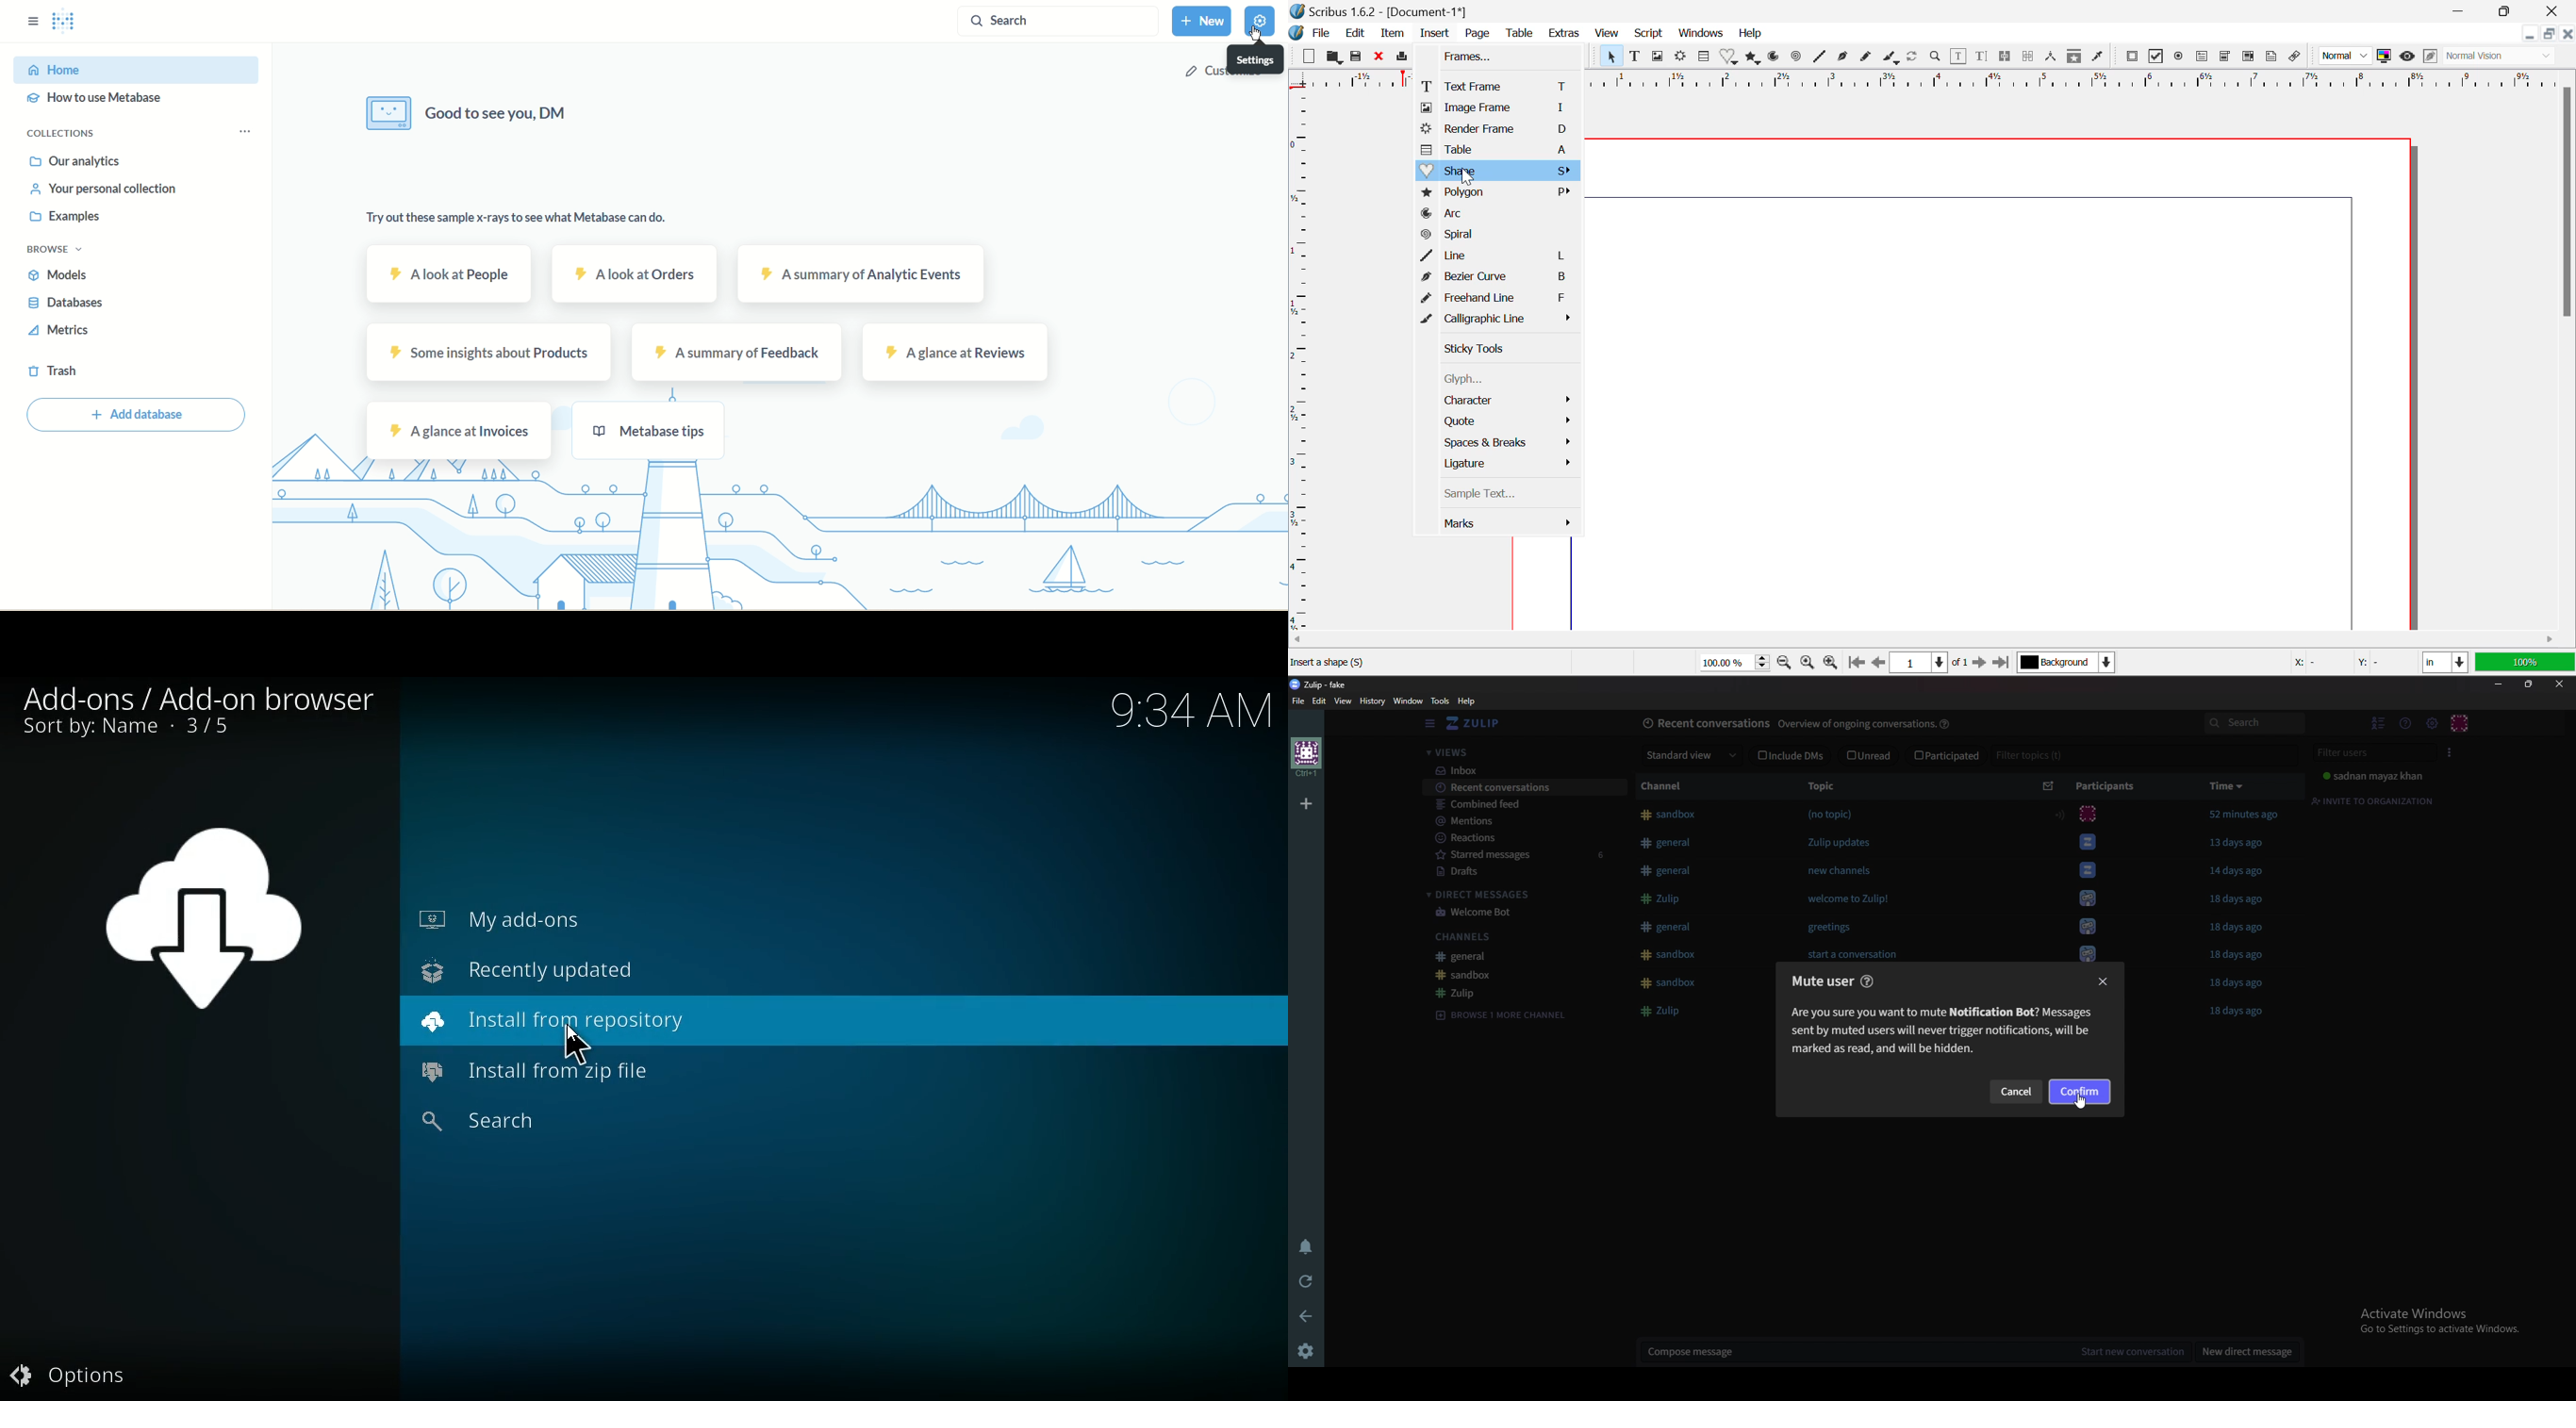 The height and width of the screenshot is (1428, 2576). Describe the element at coordinates (1495, 109) in the screenshot. I see `Image Frame` at that location.